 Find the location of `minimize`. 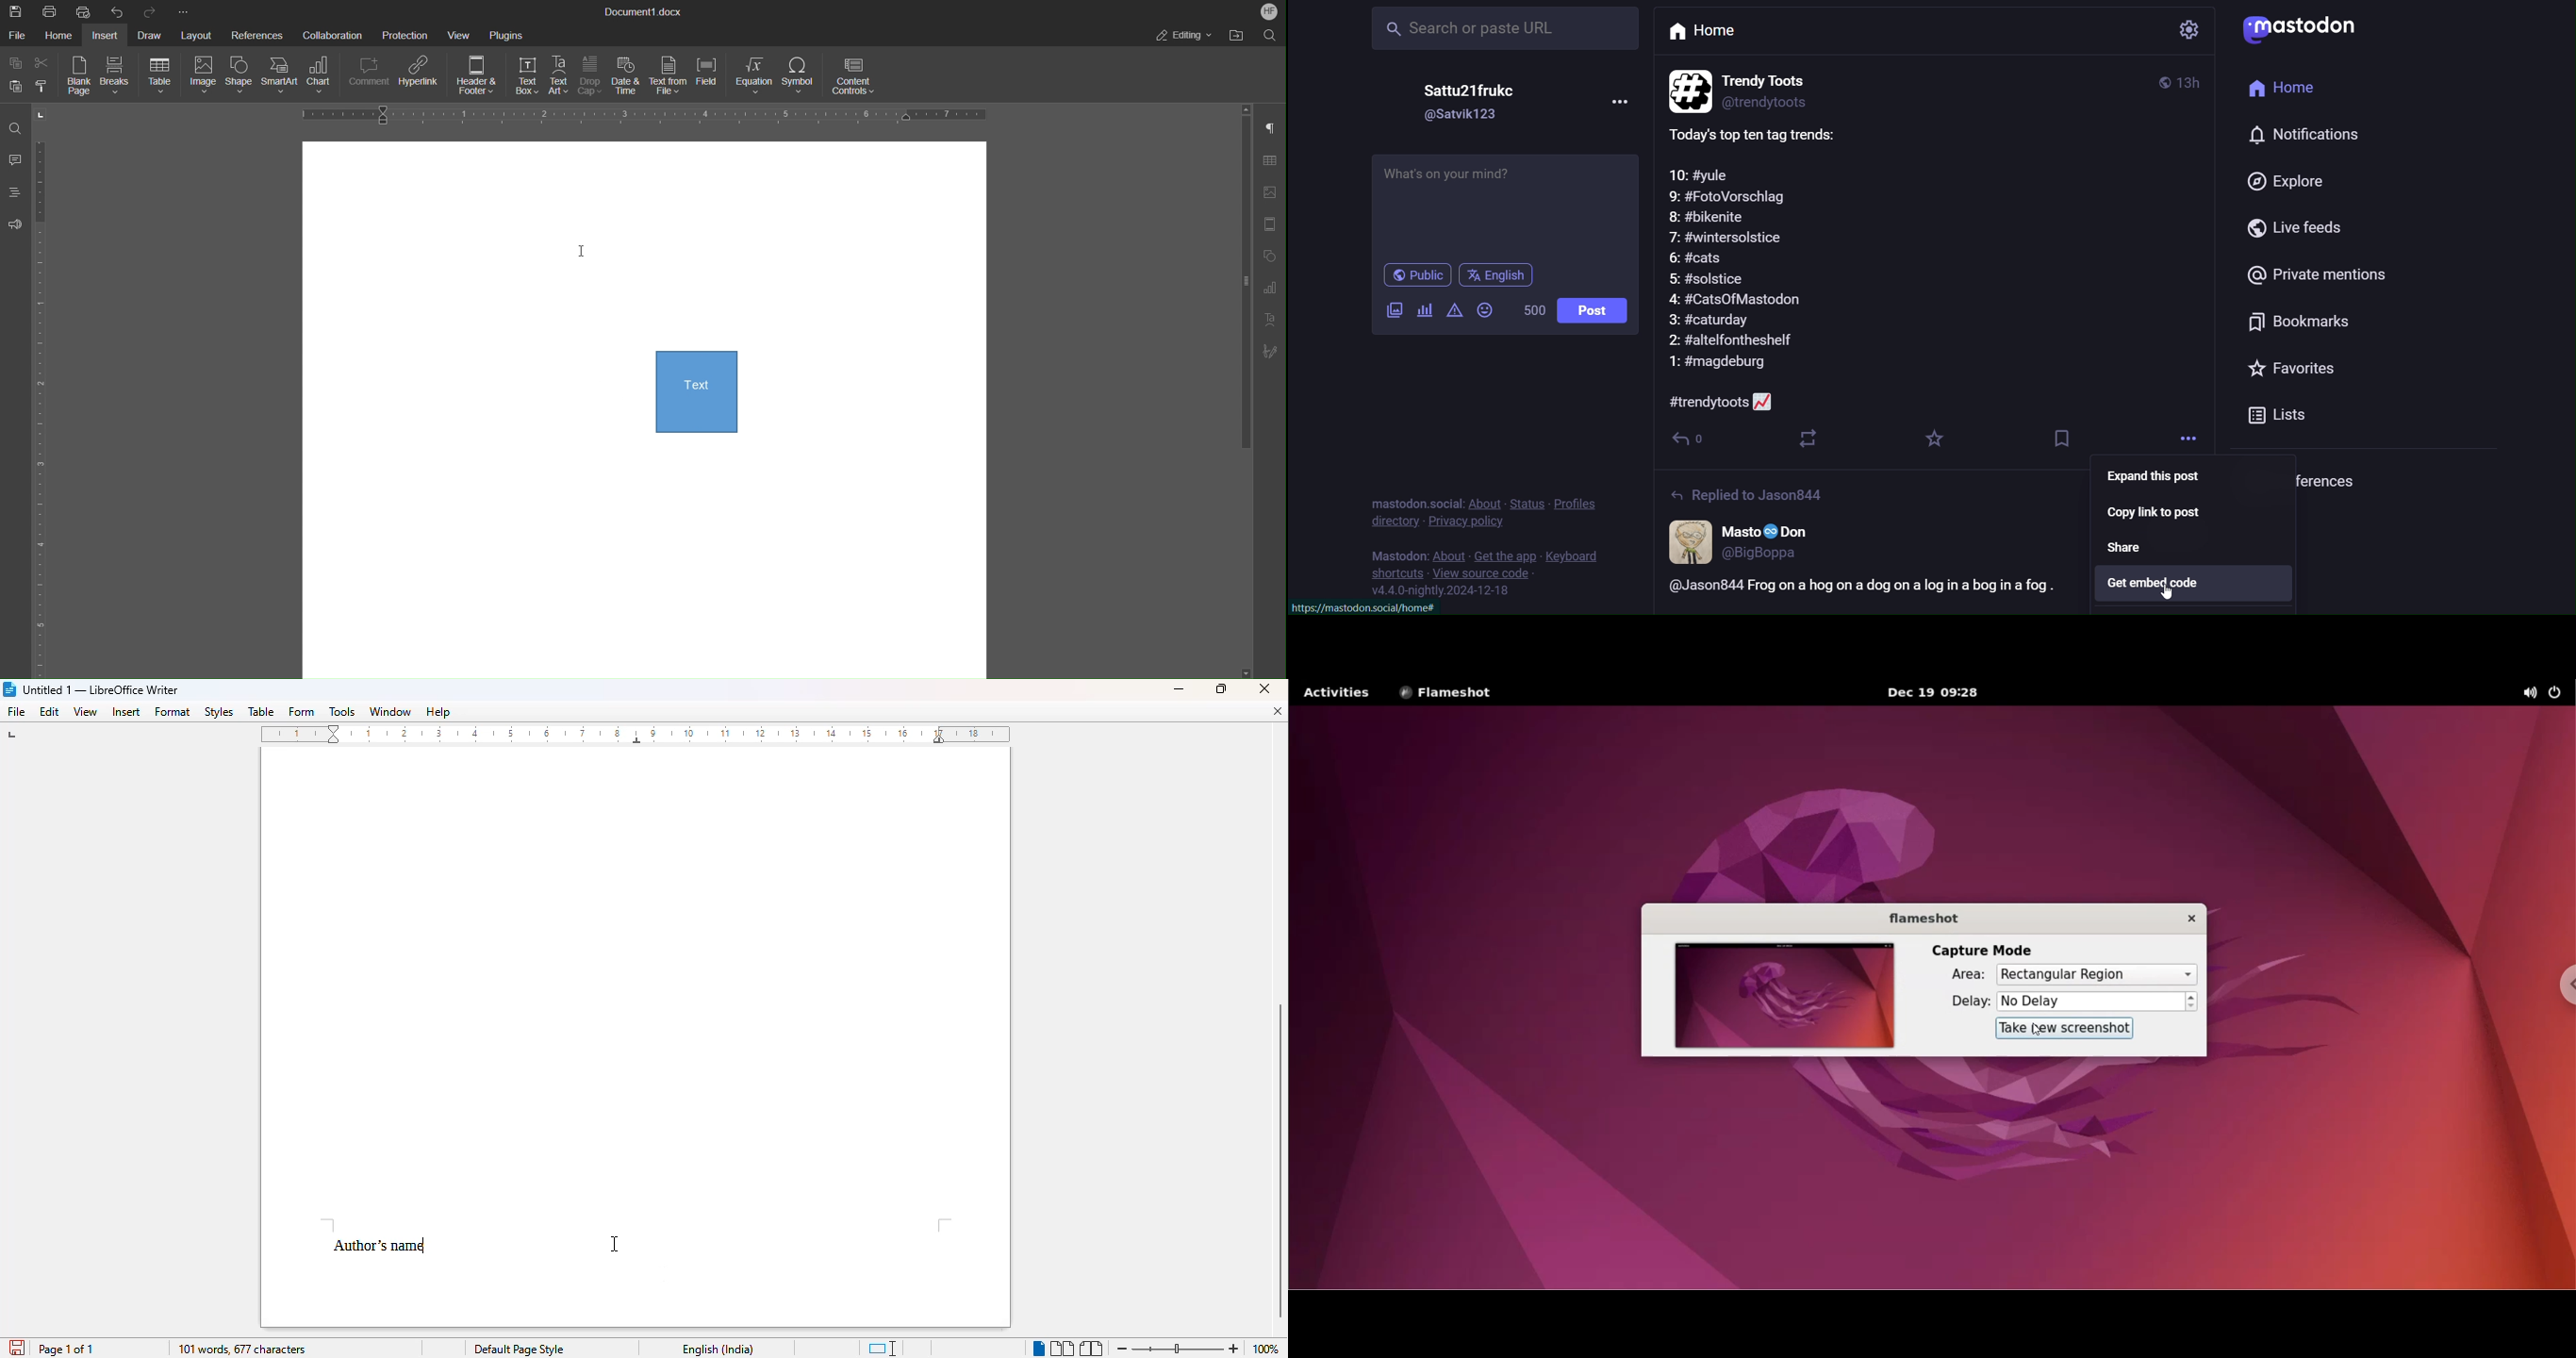

minimize is located at coordinates (1180, 689).